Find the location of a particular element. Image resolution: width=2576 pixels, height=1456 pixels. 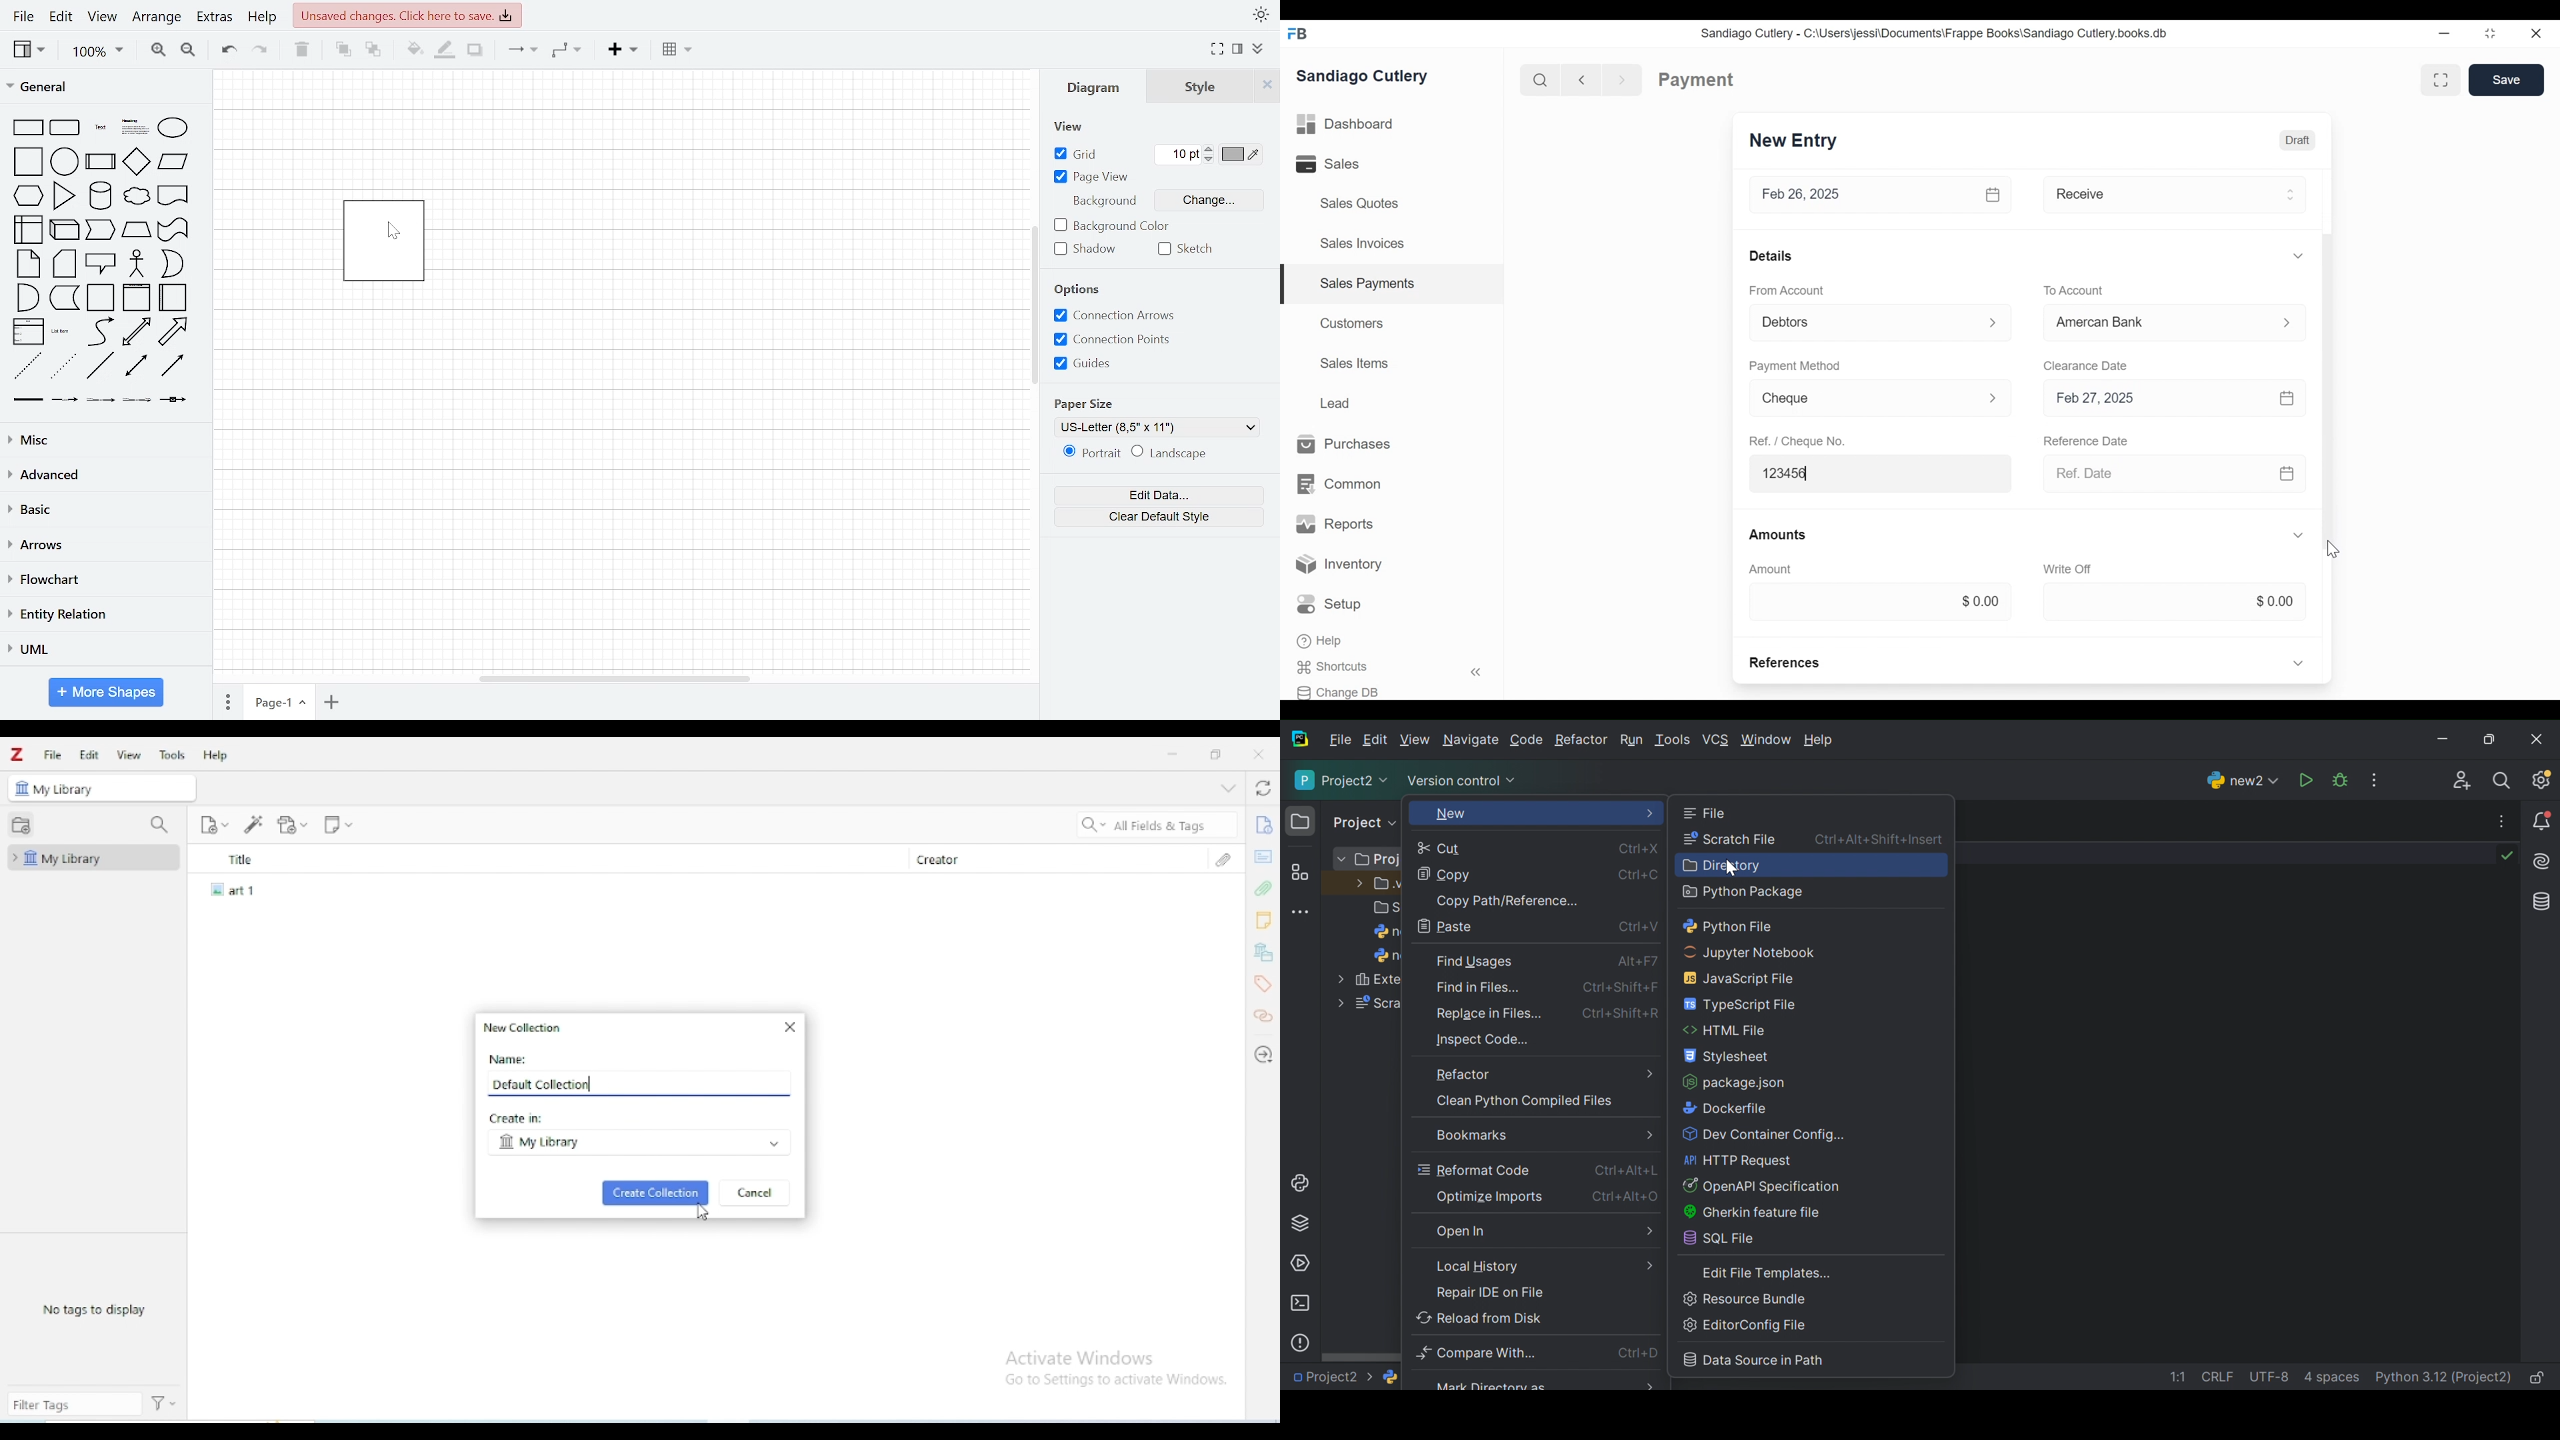

Project2 is located at coordinates (1343, 781).